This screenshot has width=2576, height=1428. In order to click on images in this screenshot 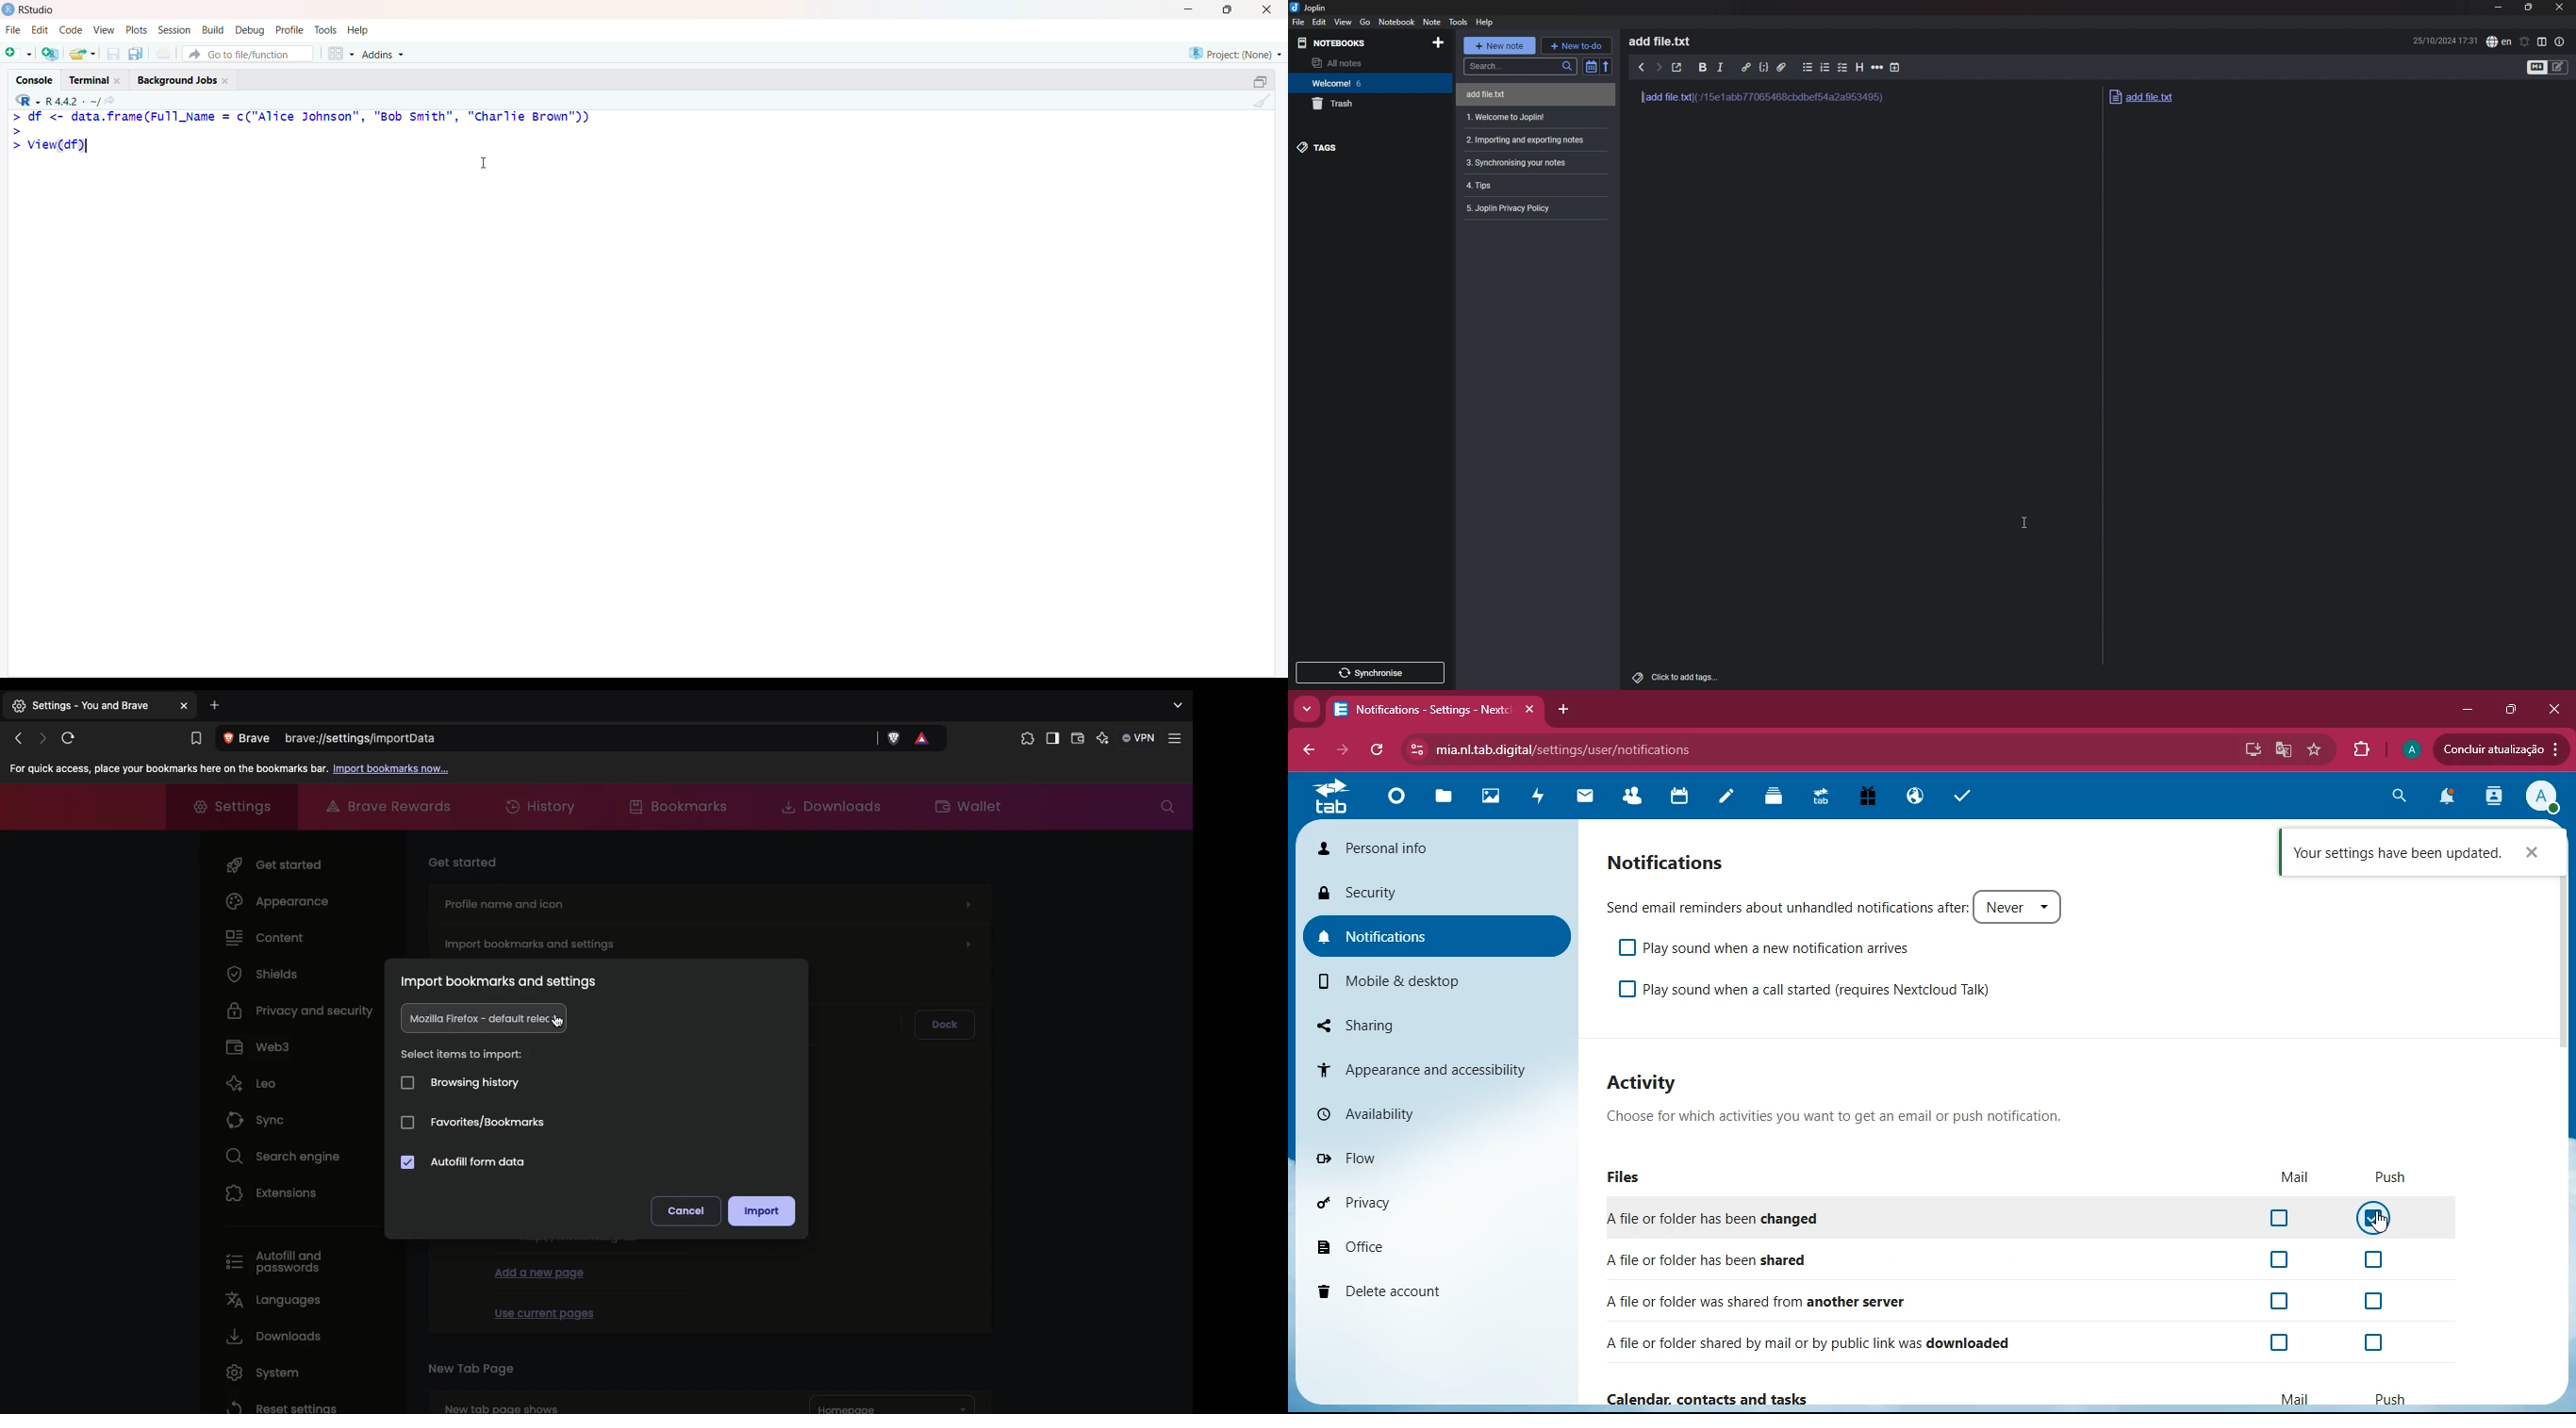, I will do `click(1493, 795)`.